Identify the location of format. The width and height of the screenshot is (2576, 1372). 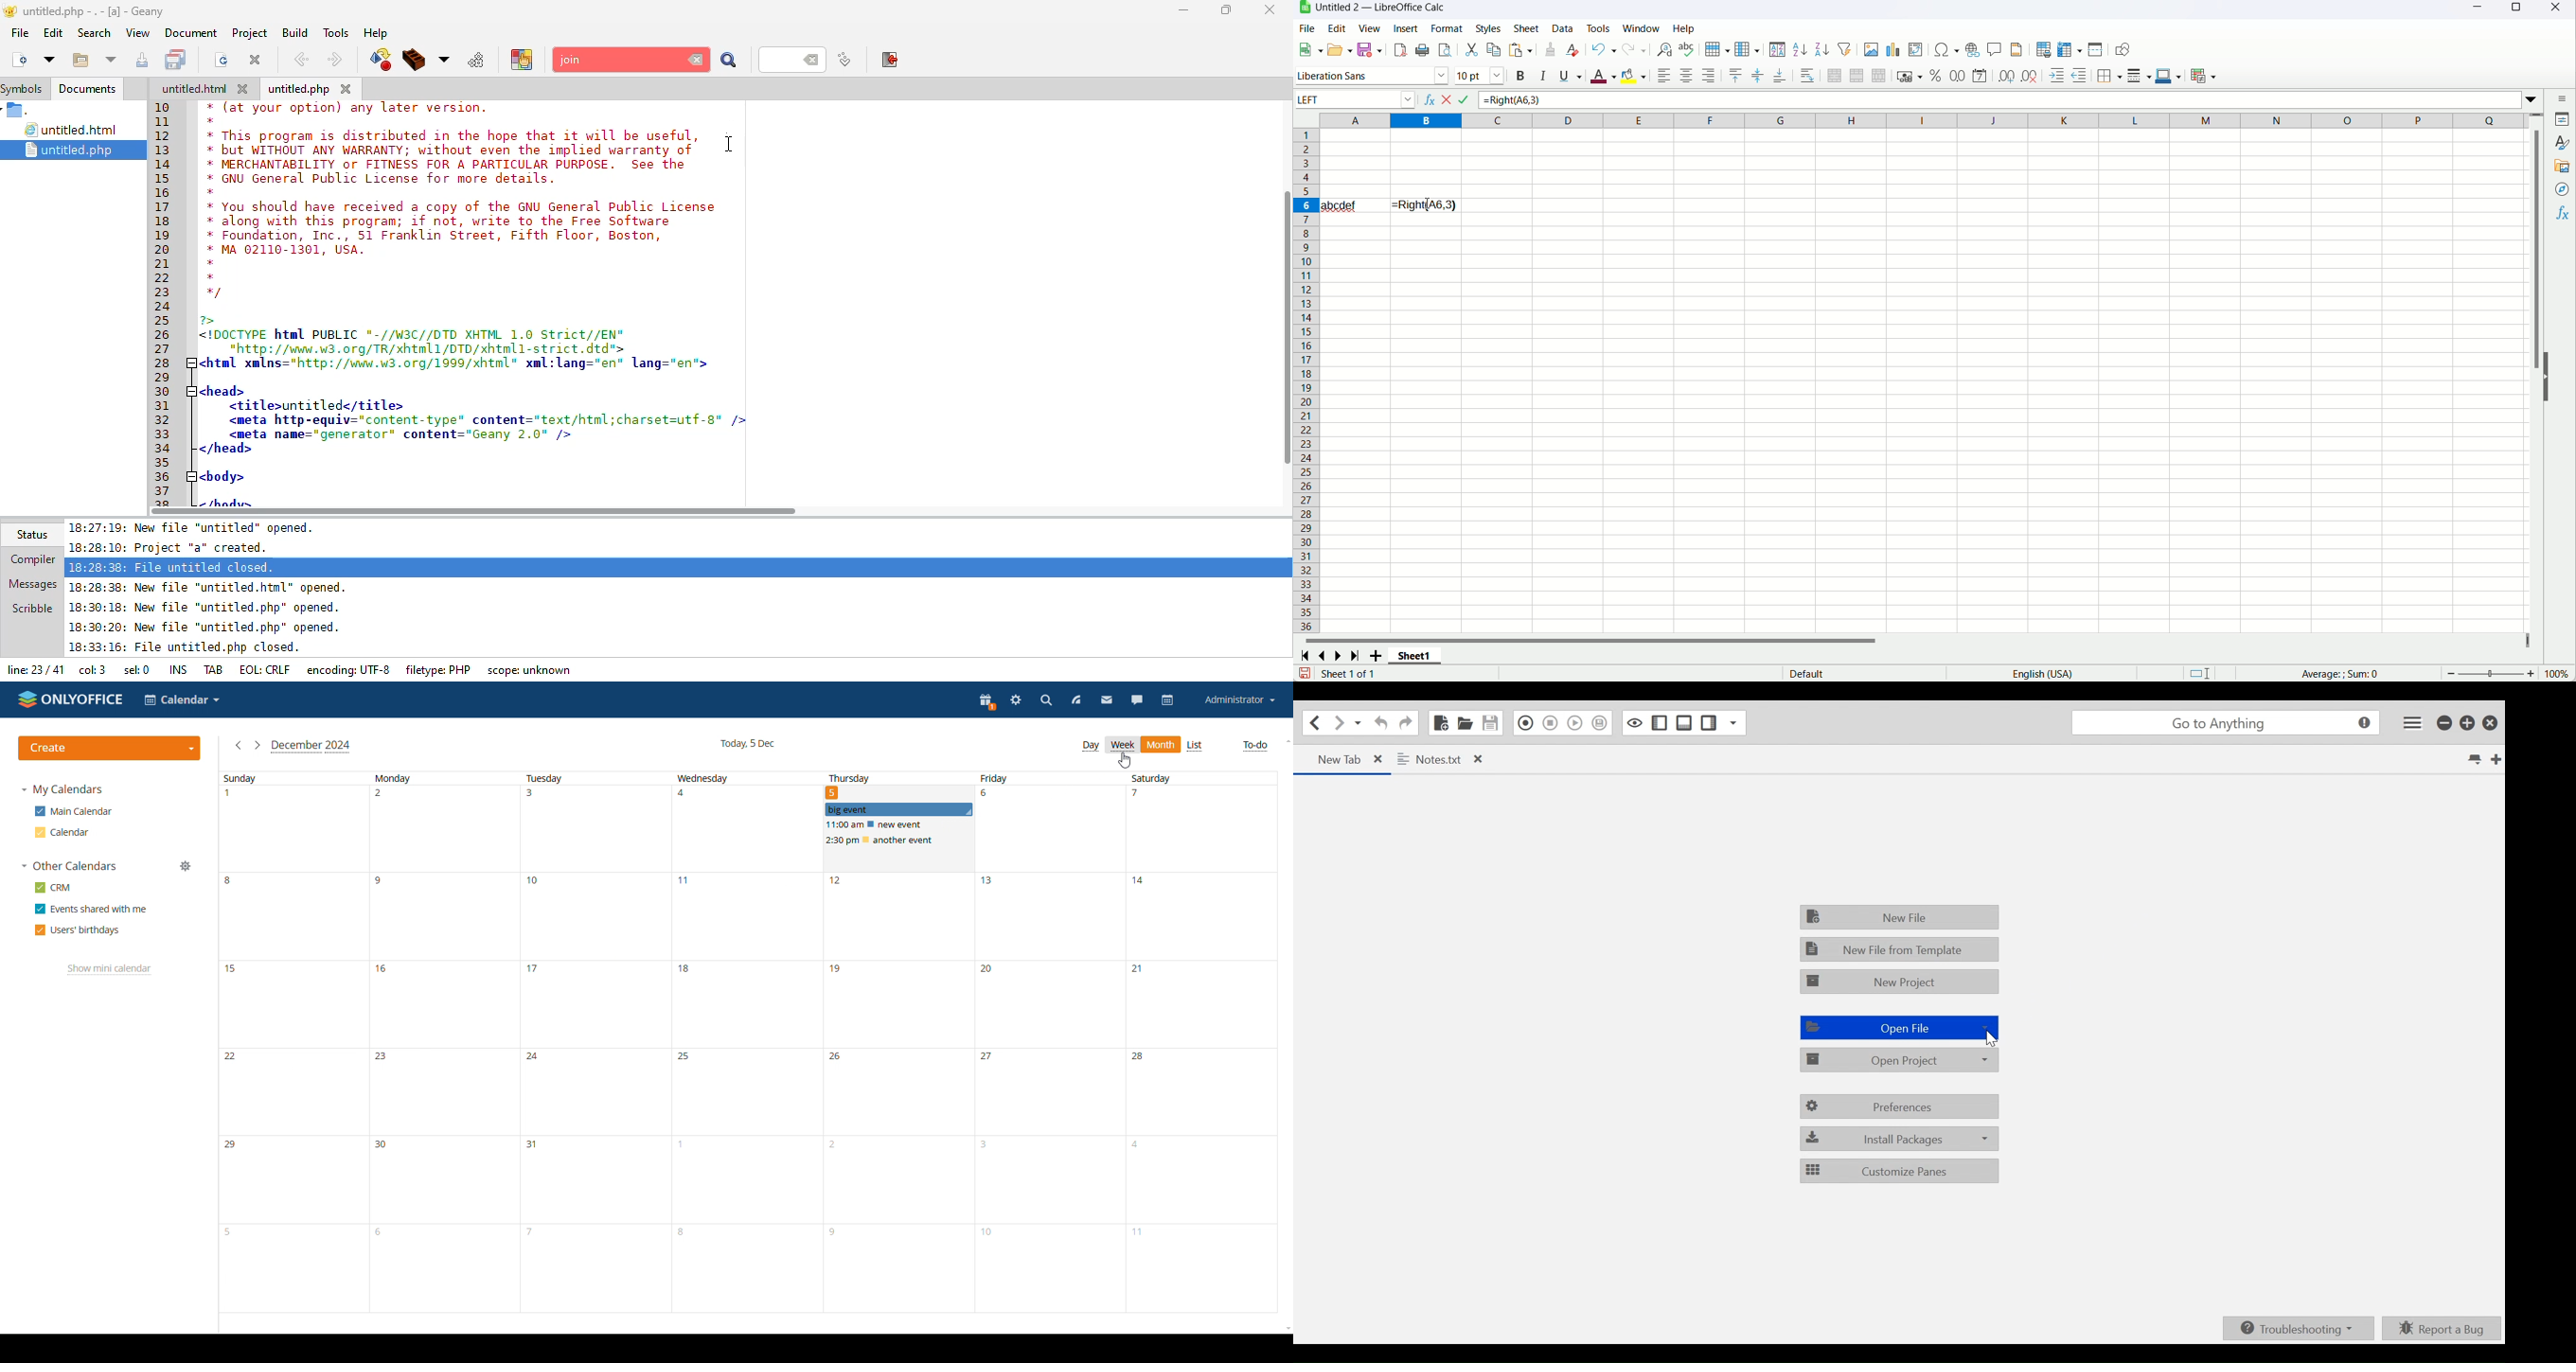
(1446, 29).